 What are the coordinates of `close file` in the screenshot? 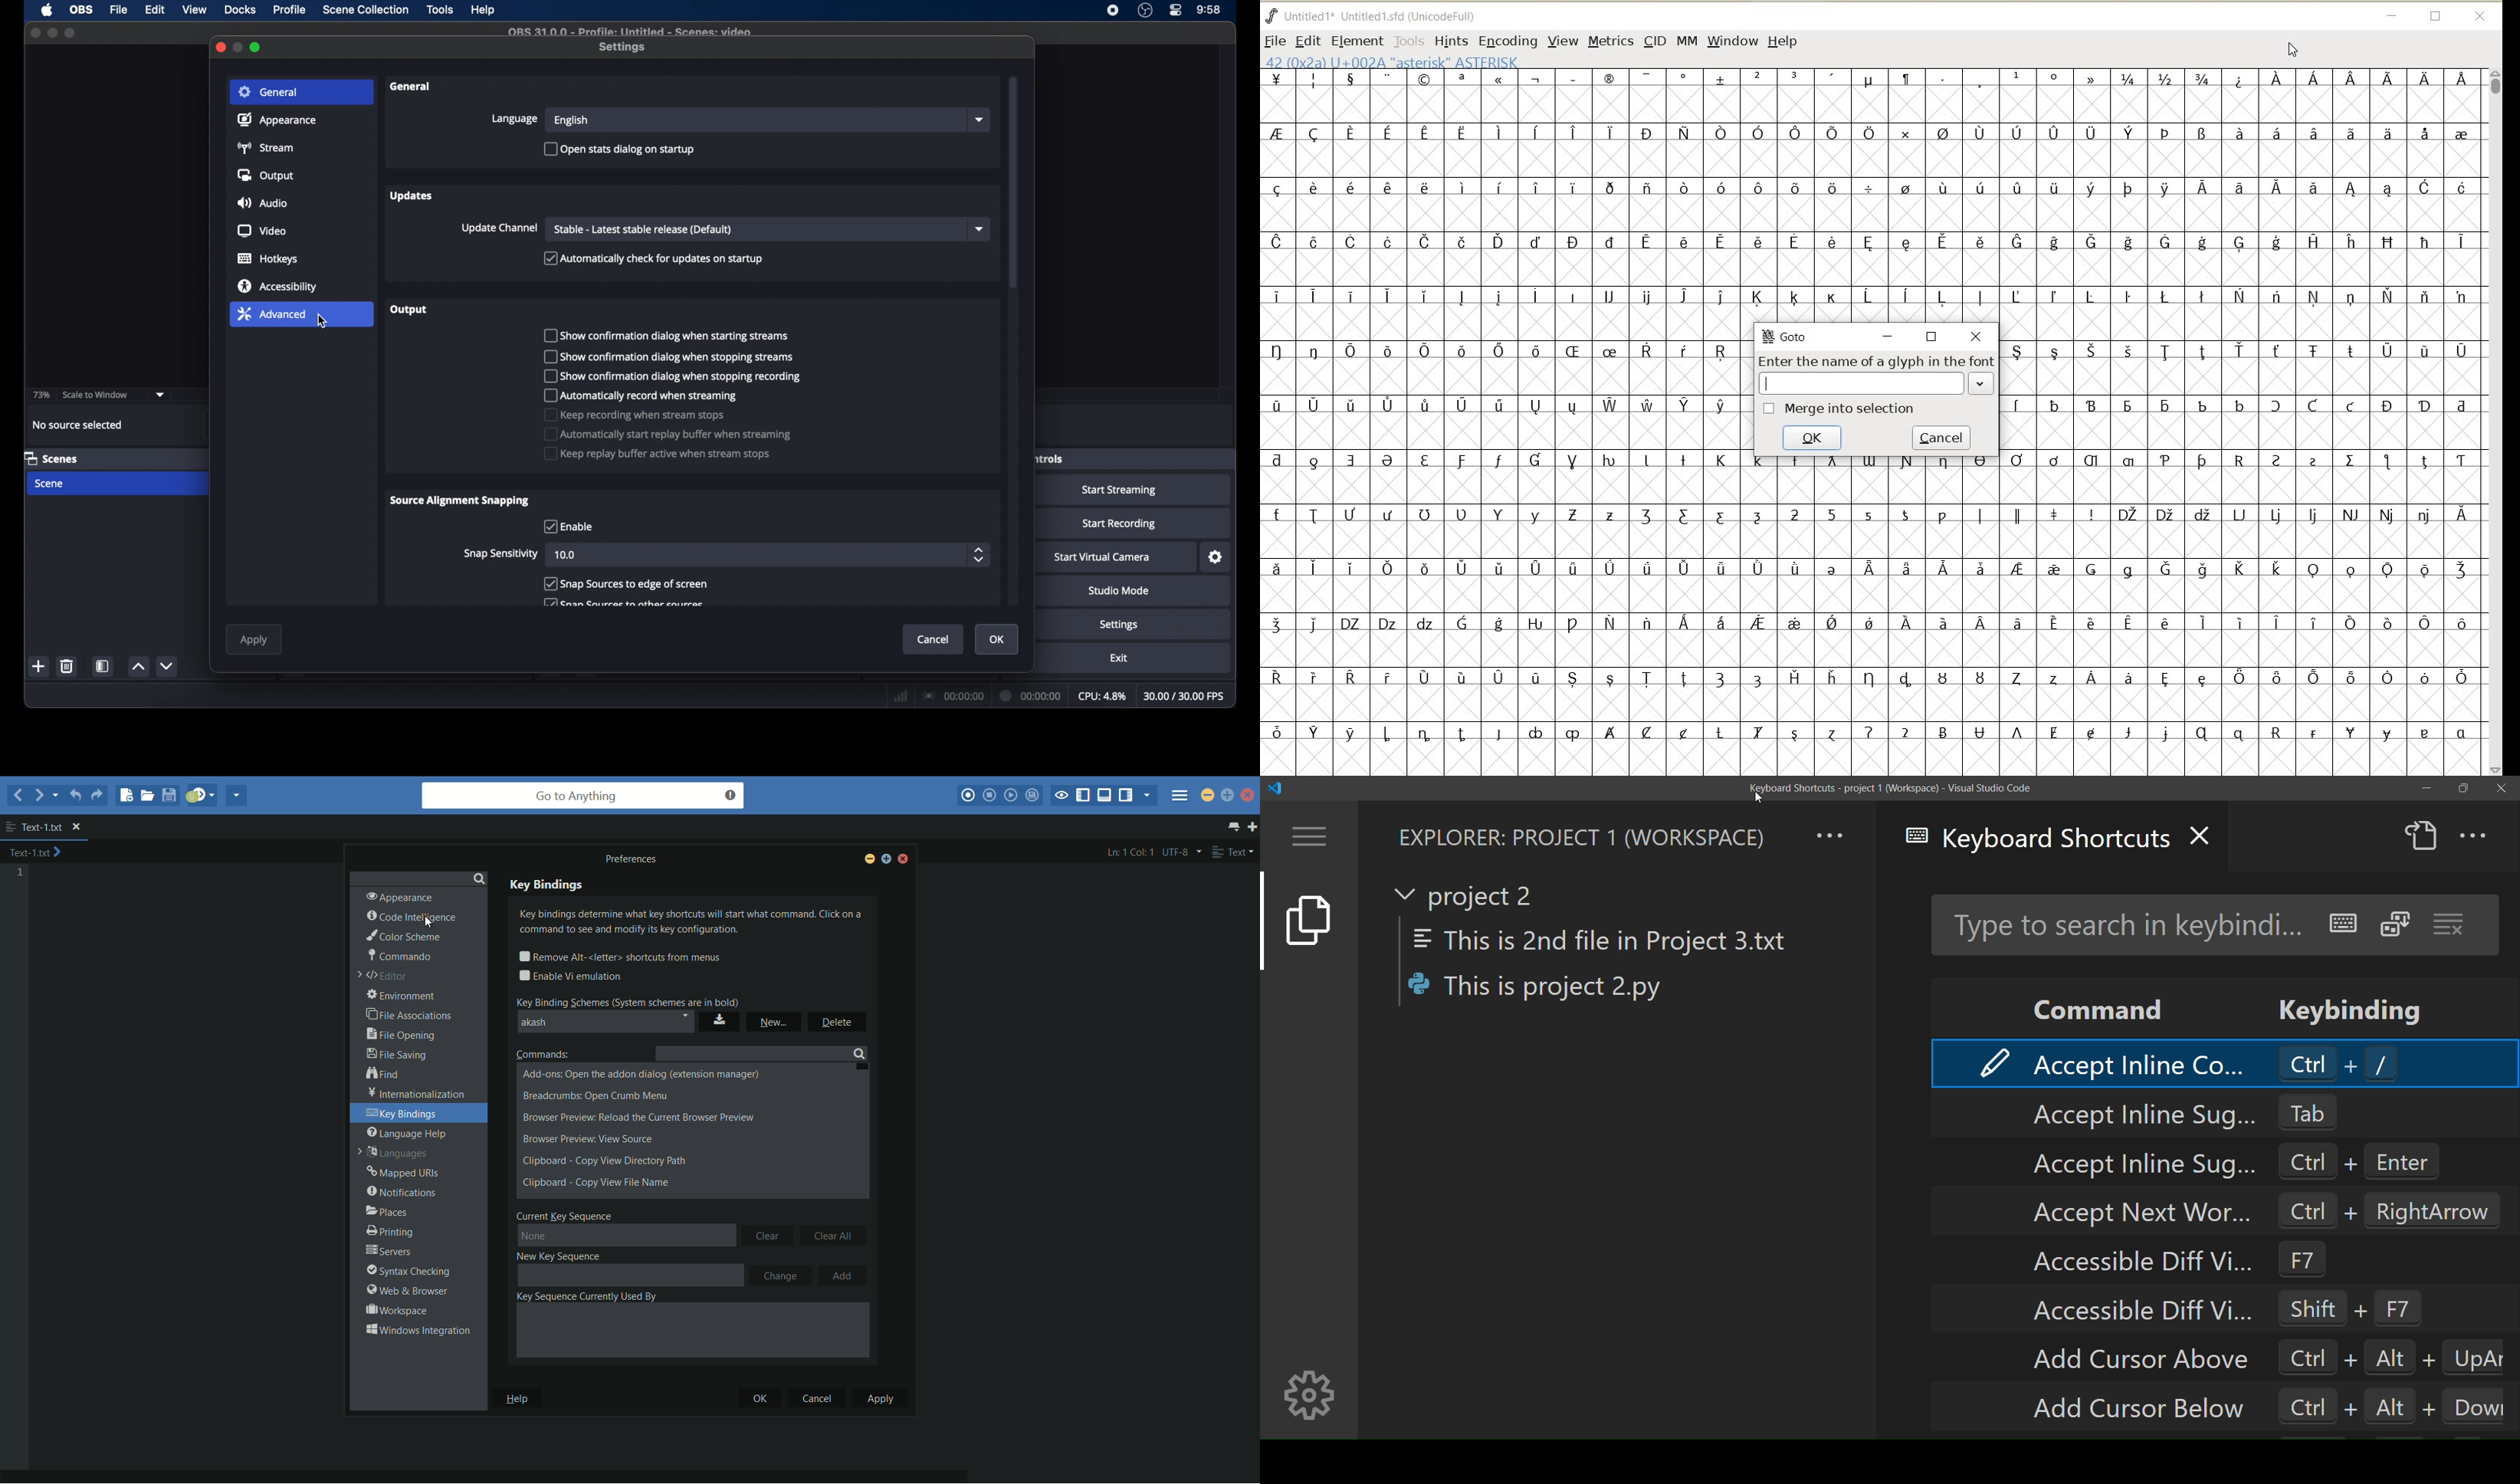 It's located at (76, 828).